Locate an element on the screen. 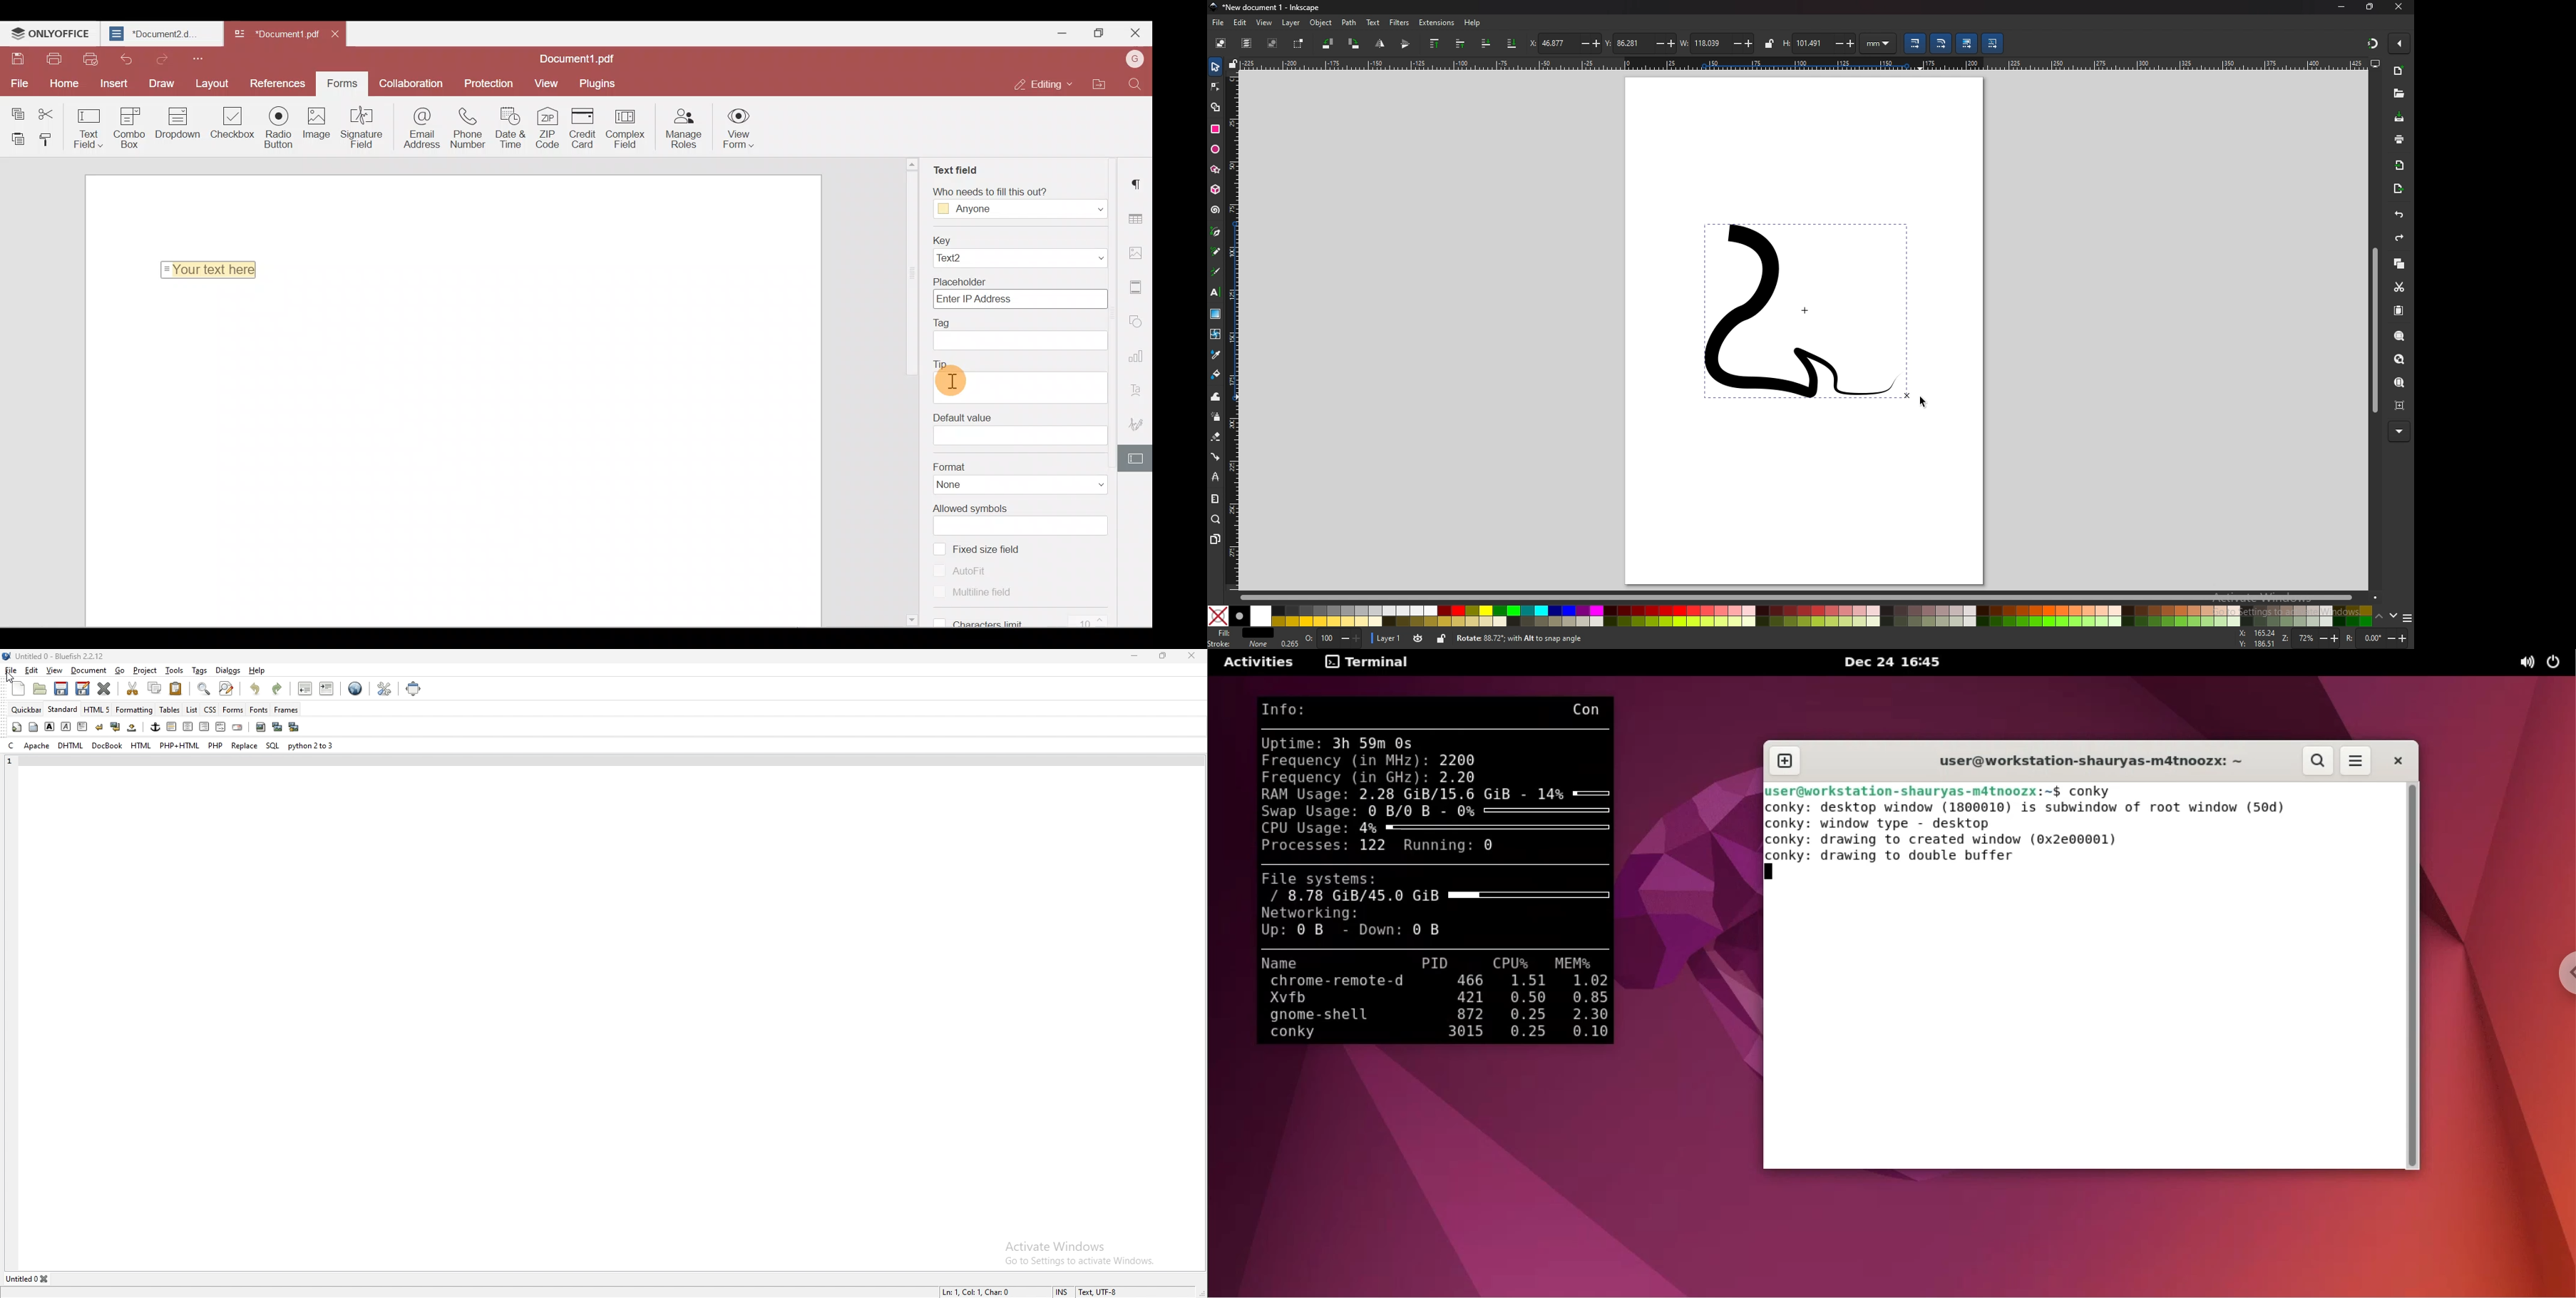 The height and width of the screenshot is (1316, 2576). scale radii is located at coordinates (1940, 43).